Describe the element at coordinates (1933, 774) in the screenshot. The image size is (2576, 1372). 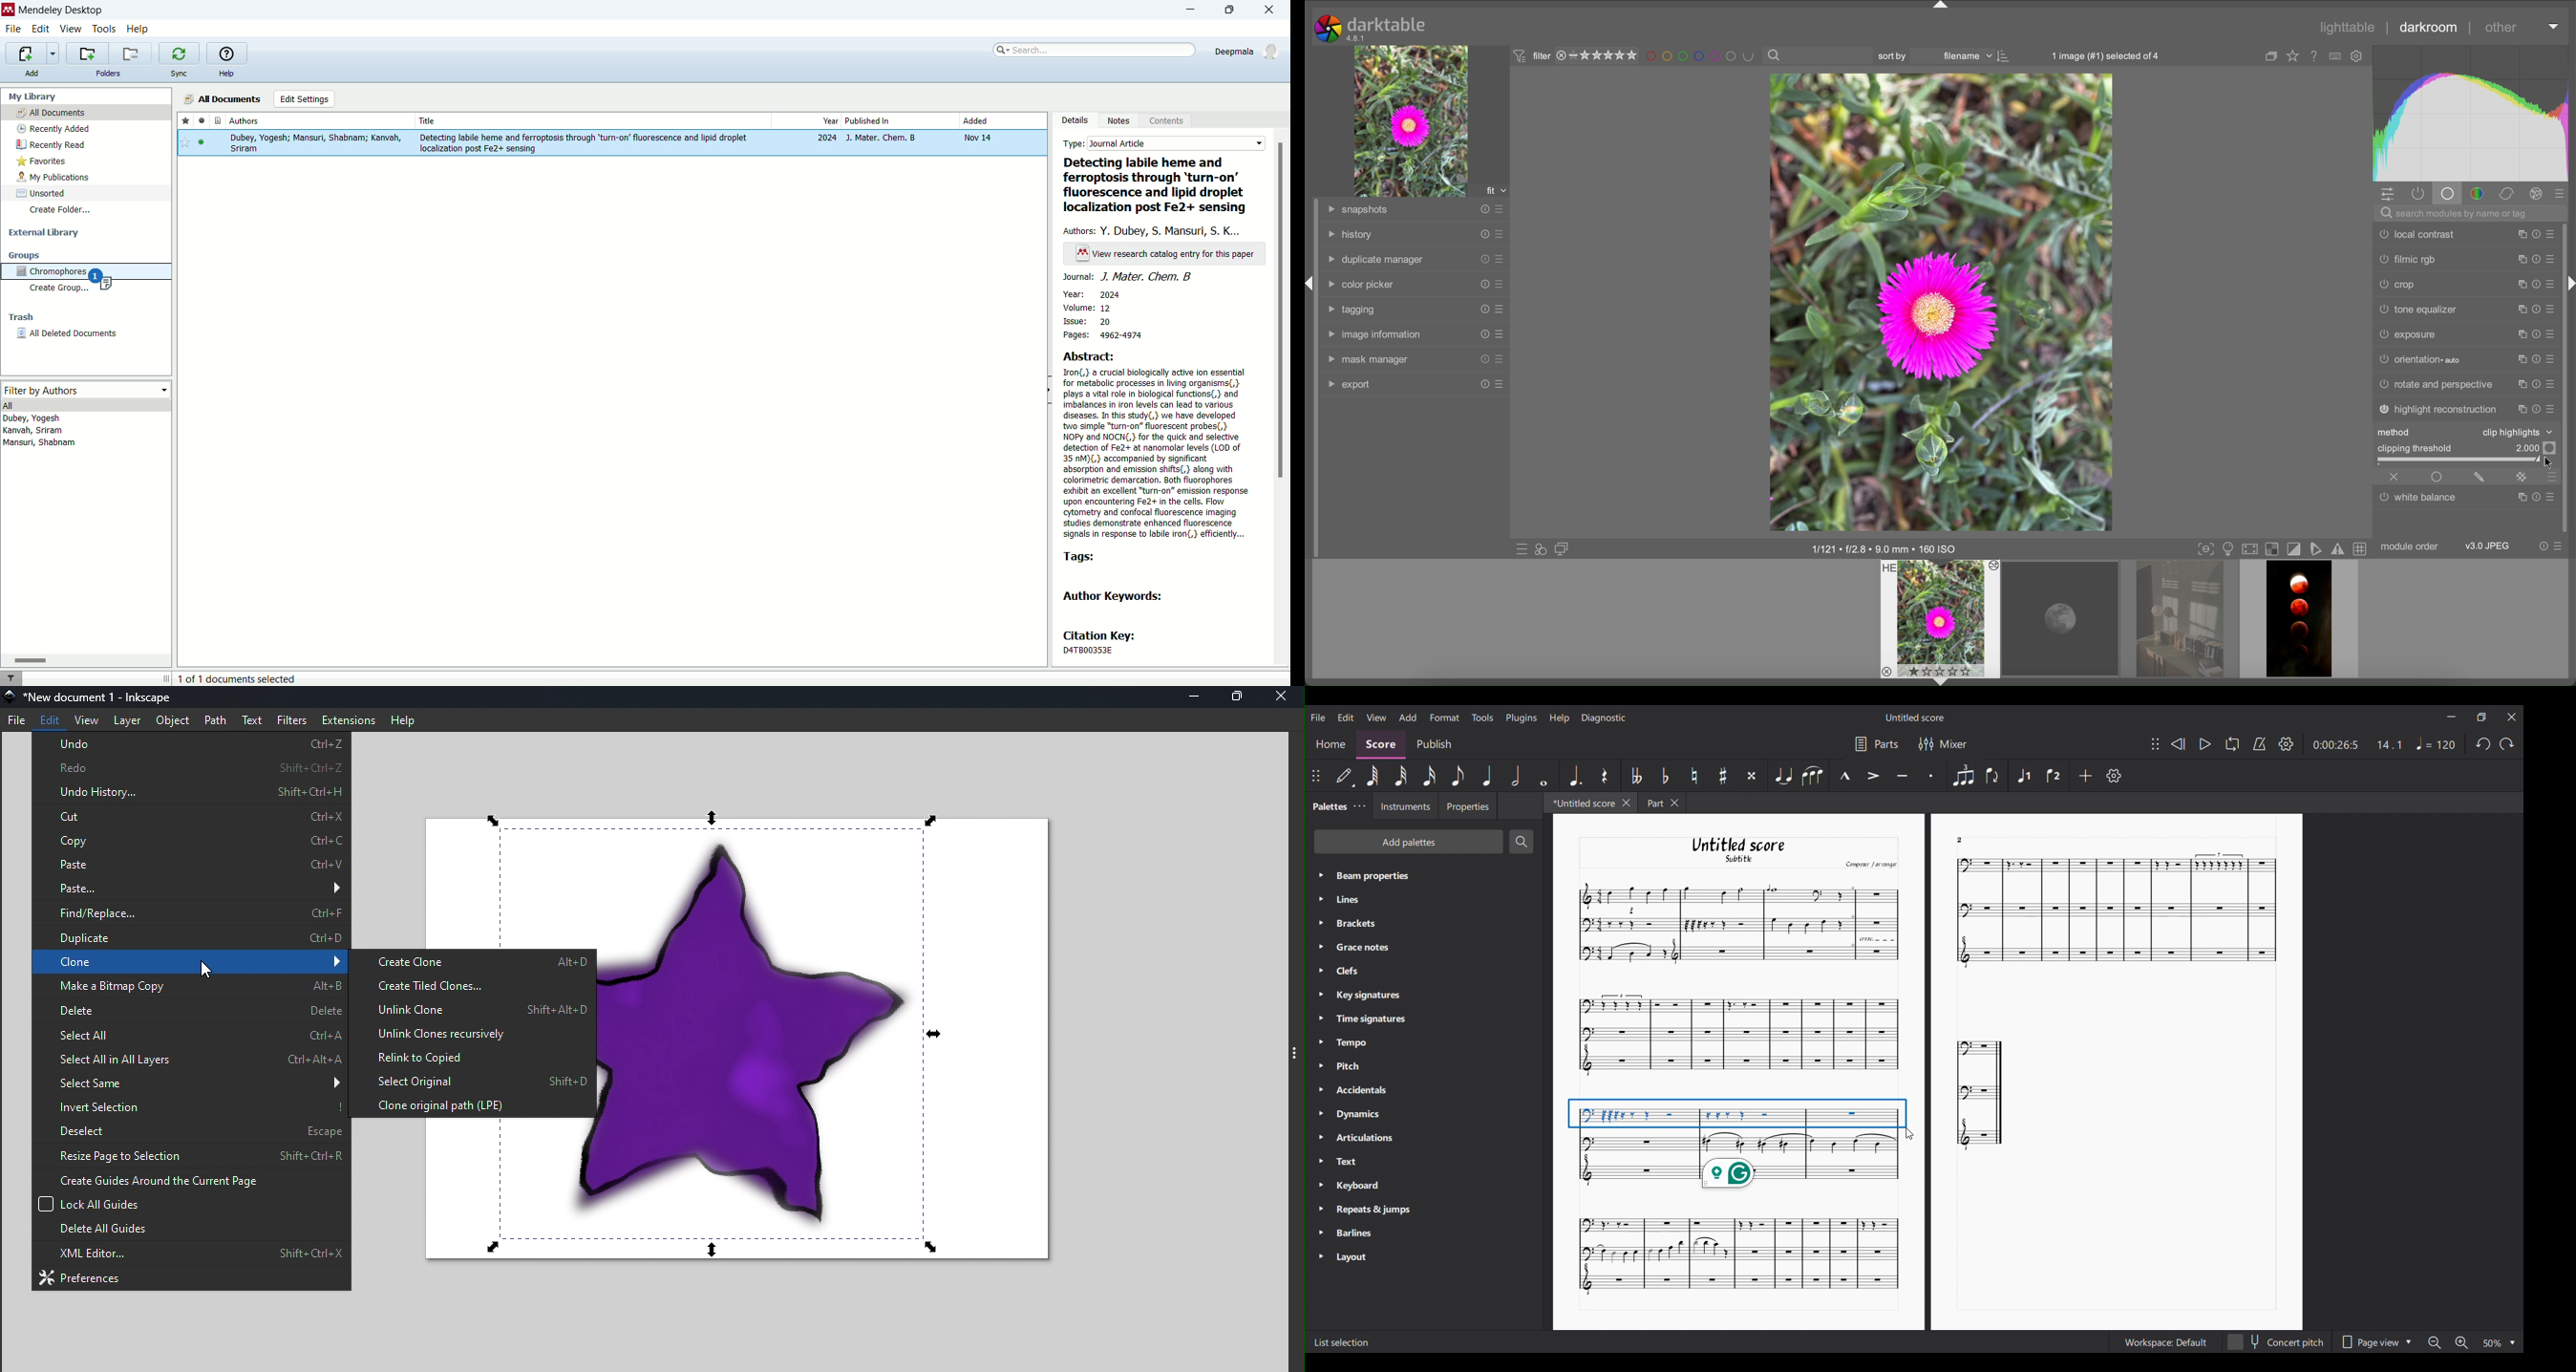
I see `Staccato ` at that location.